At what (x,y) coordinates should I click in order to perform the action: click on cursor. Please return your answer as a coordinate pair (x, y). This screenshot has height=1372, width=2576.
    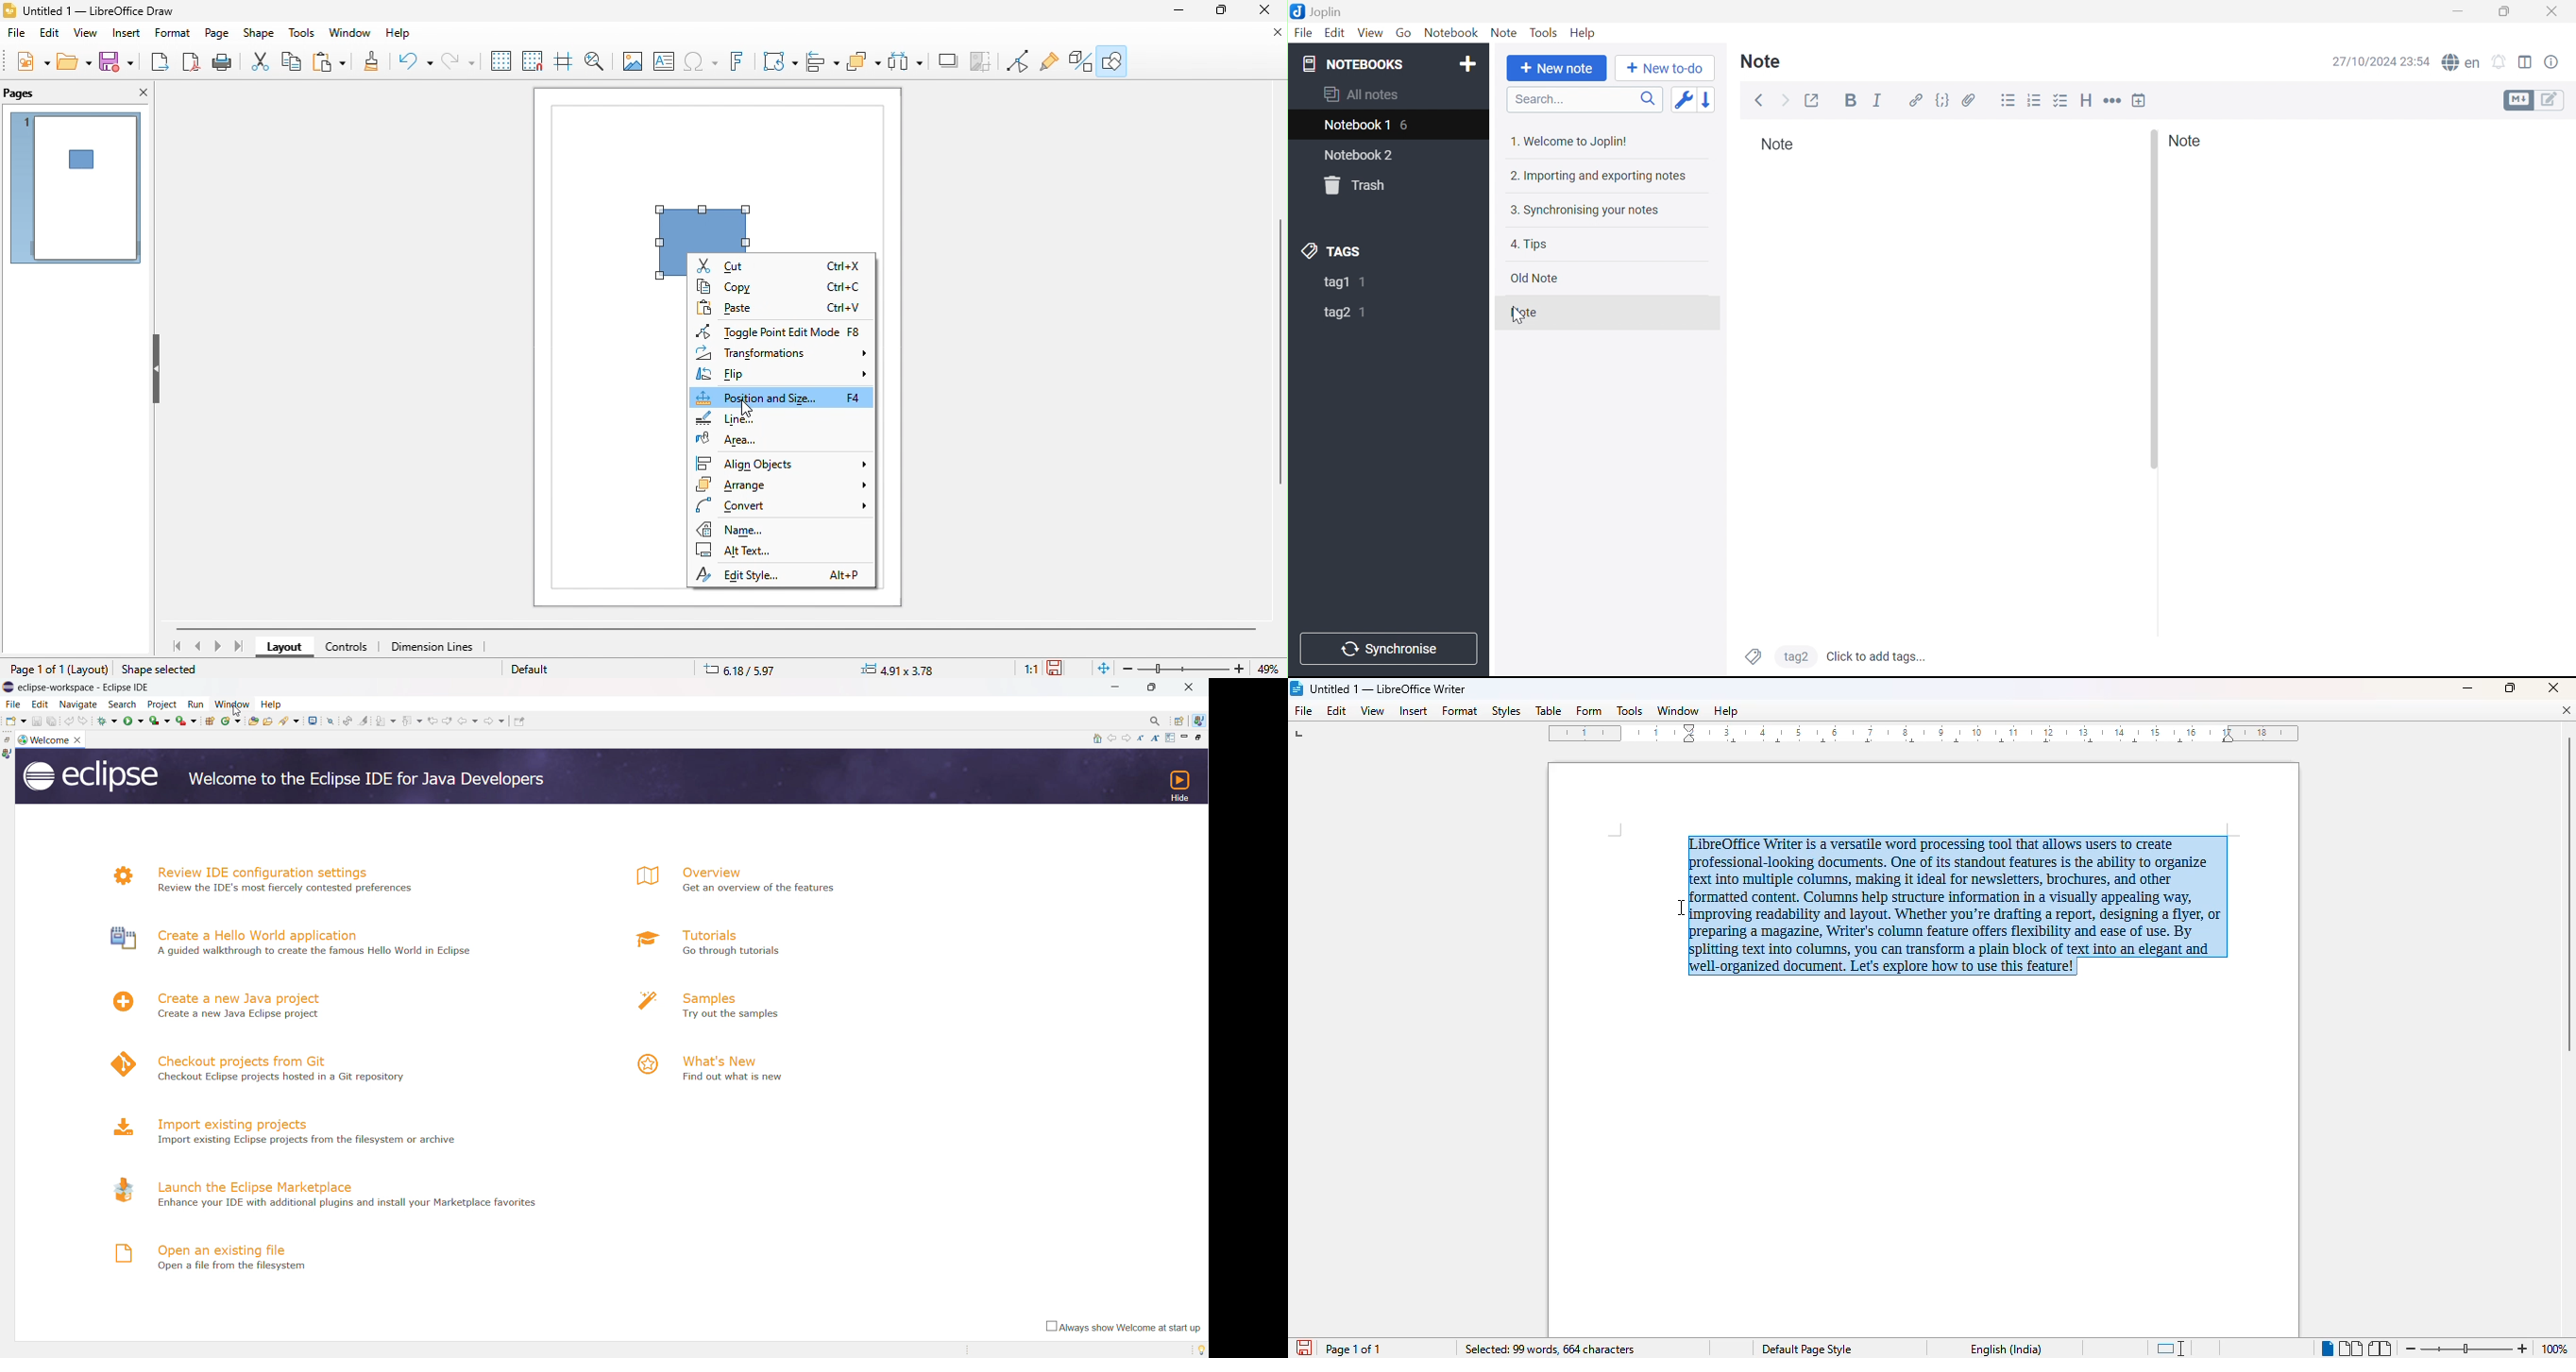
    Looking at the image, I should click on (1515, 317).